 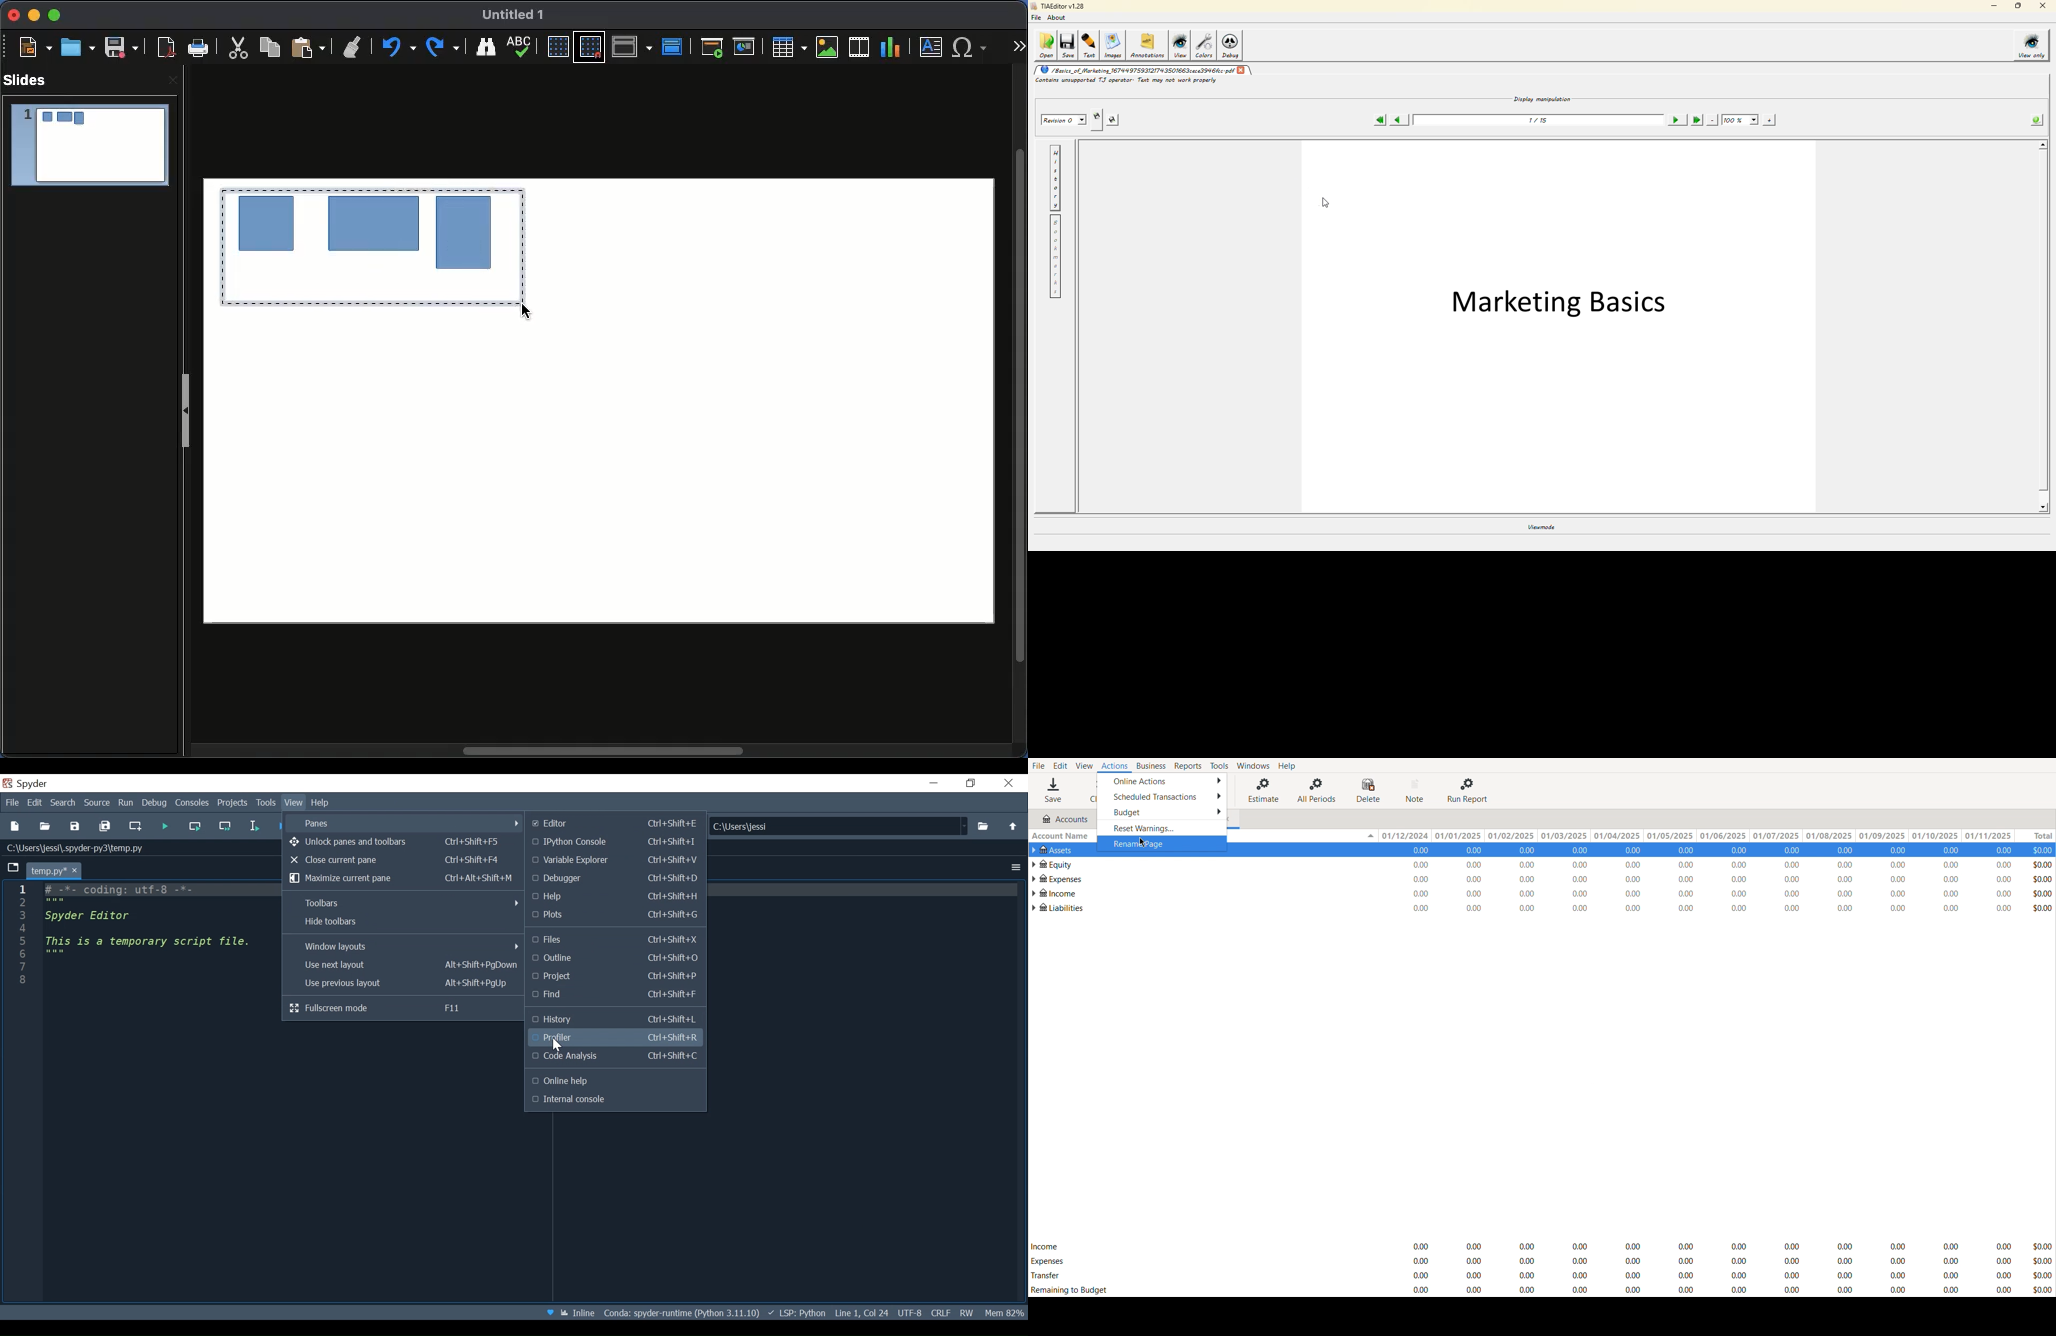 I want to click on Cute, so click(x=240, y=50).